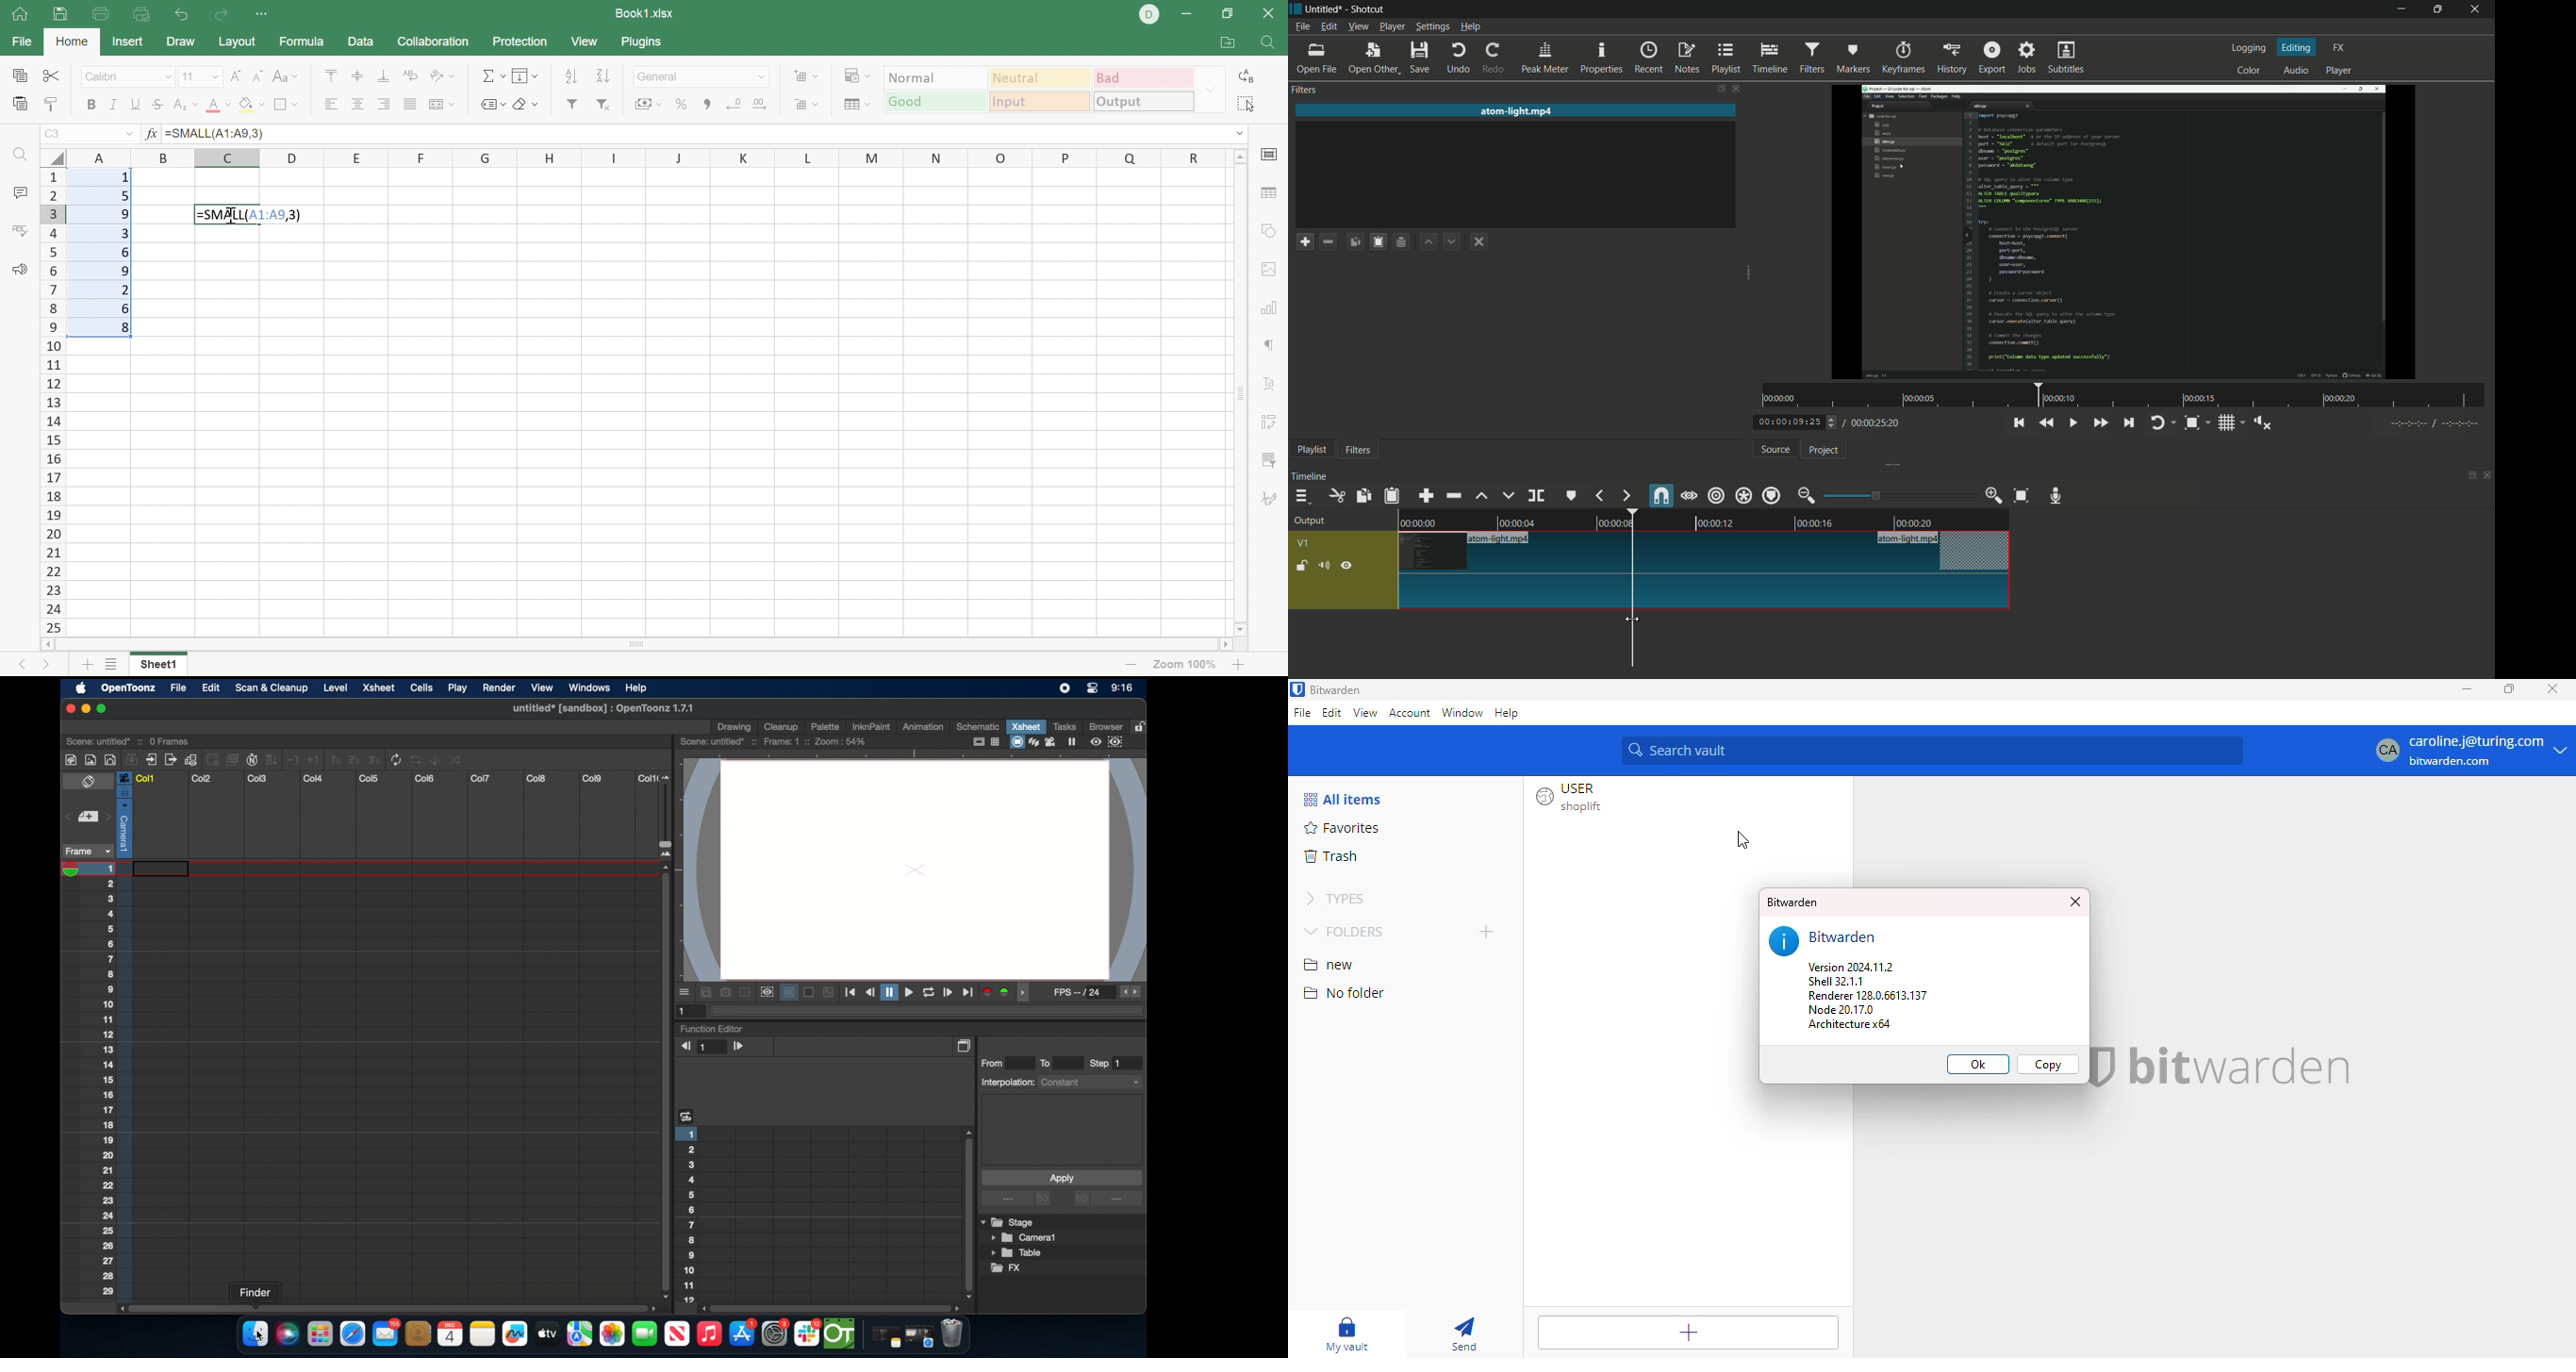 The width and height of the screenshot is (2576, 1372). I want to click on imaps, so click(580, 1334).